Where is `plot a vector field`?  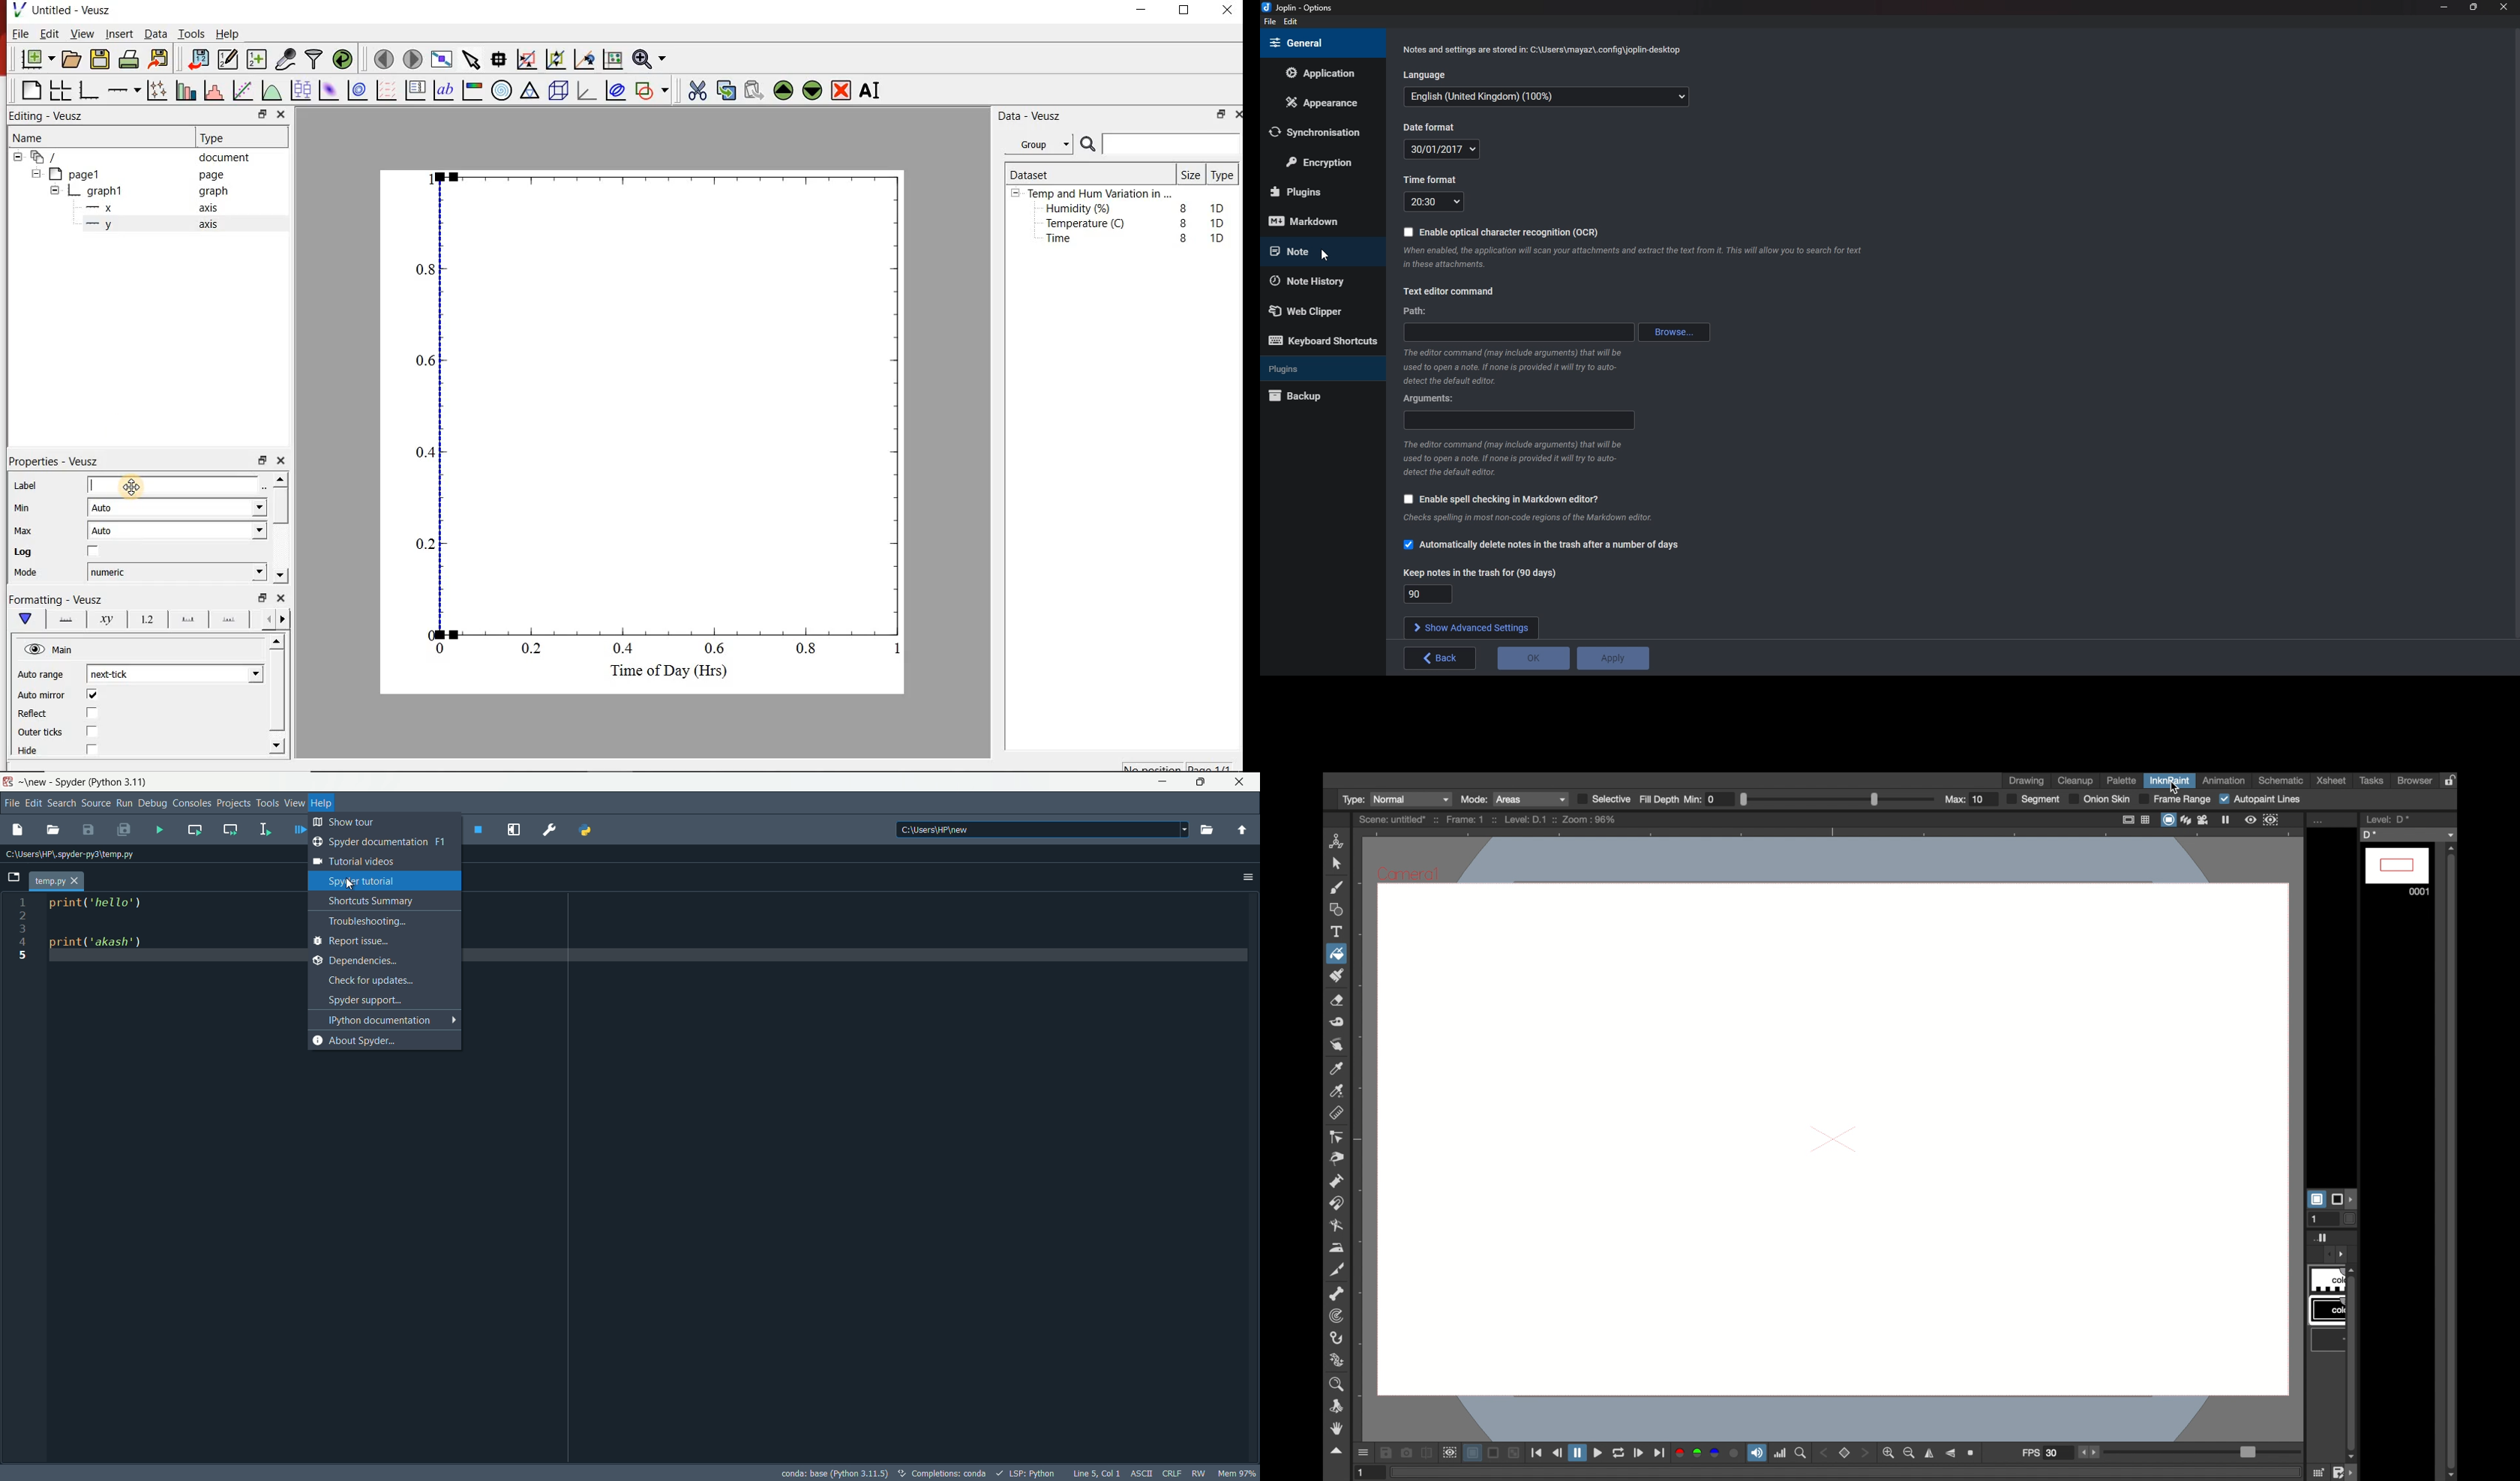 plot a vector field is located at coordinates (387, 90).